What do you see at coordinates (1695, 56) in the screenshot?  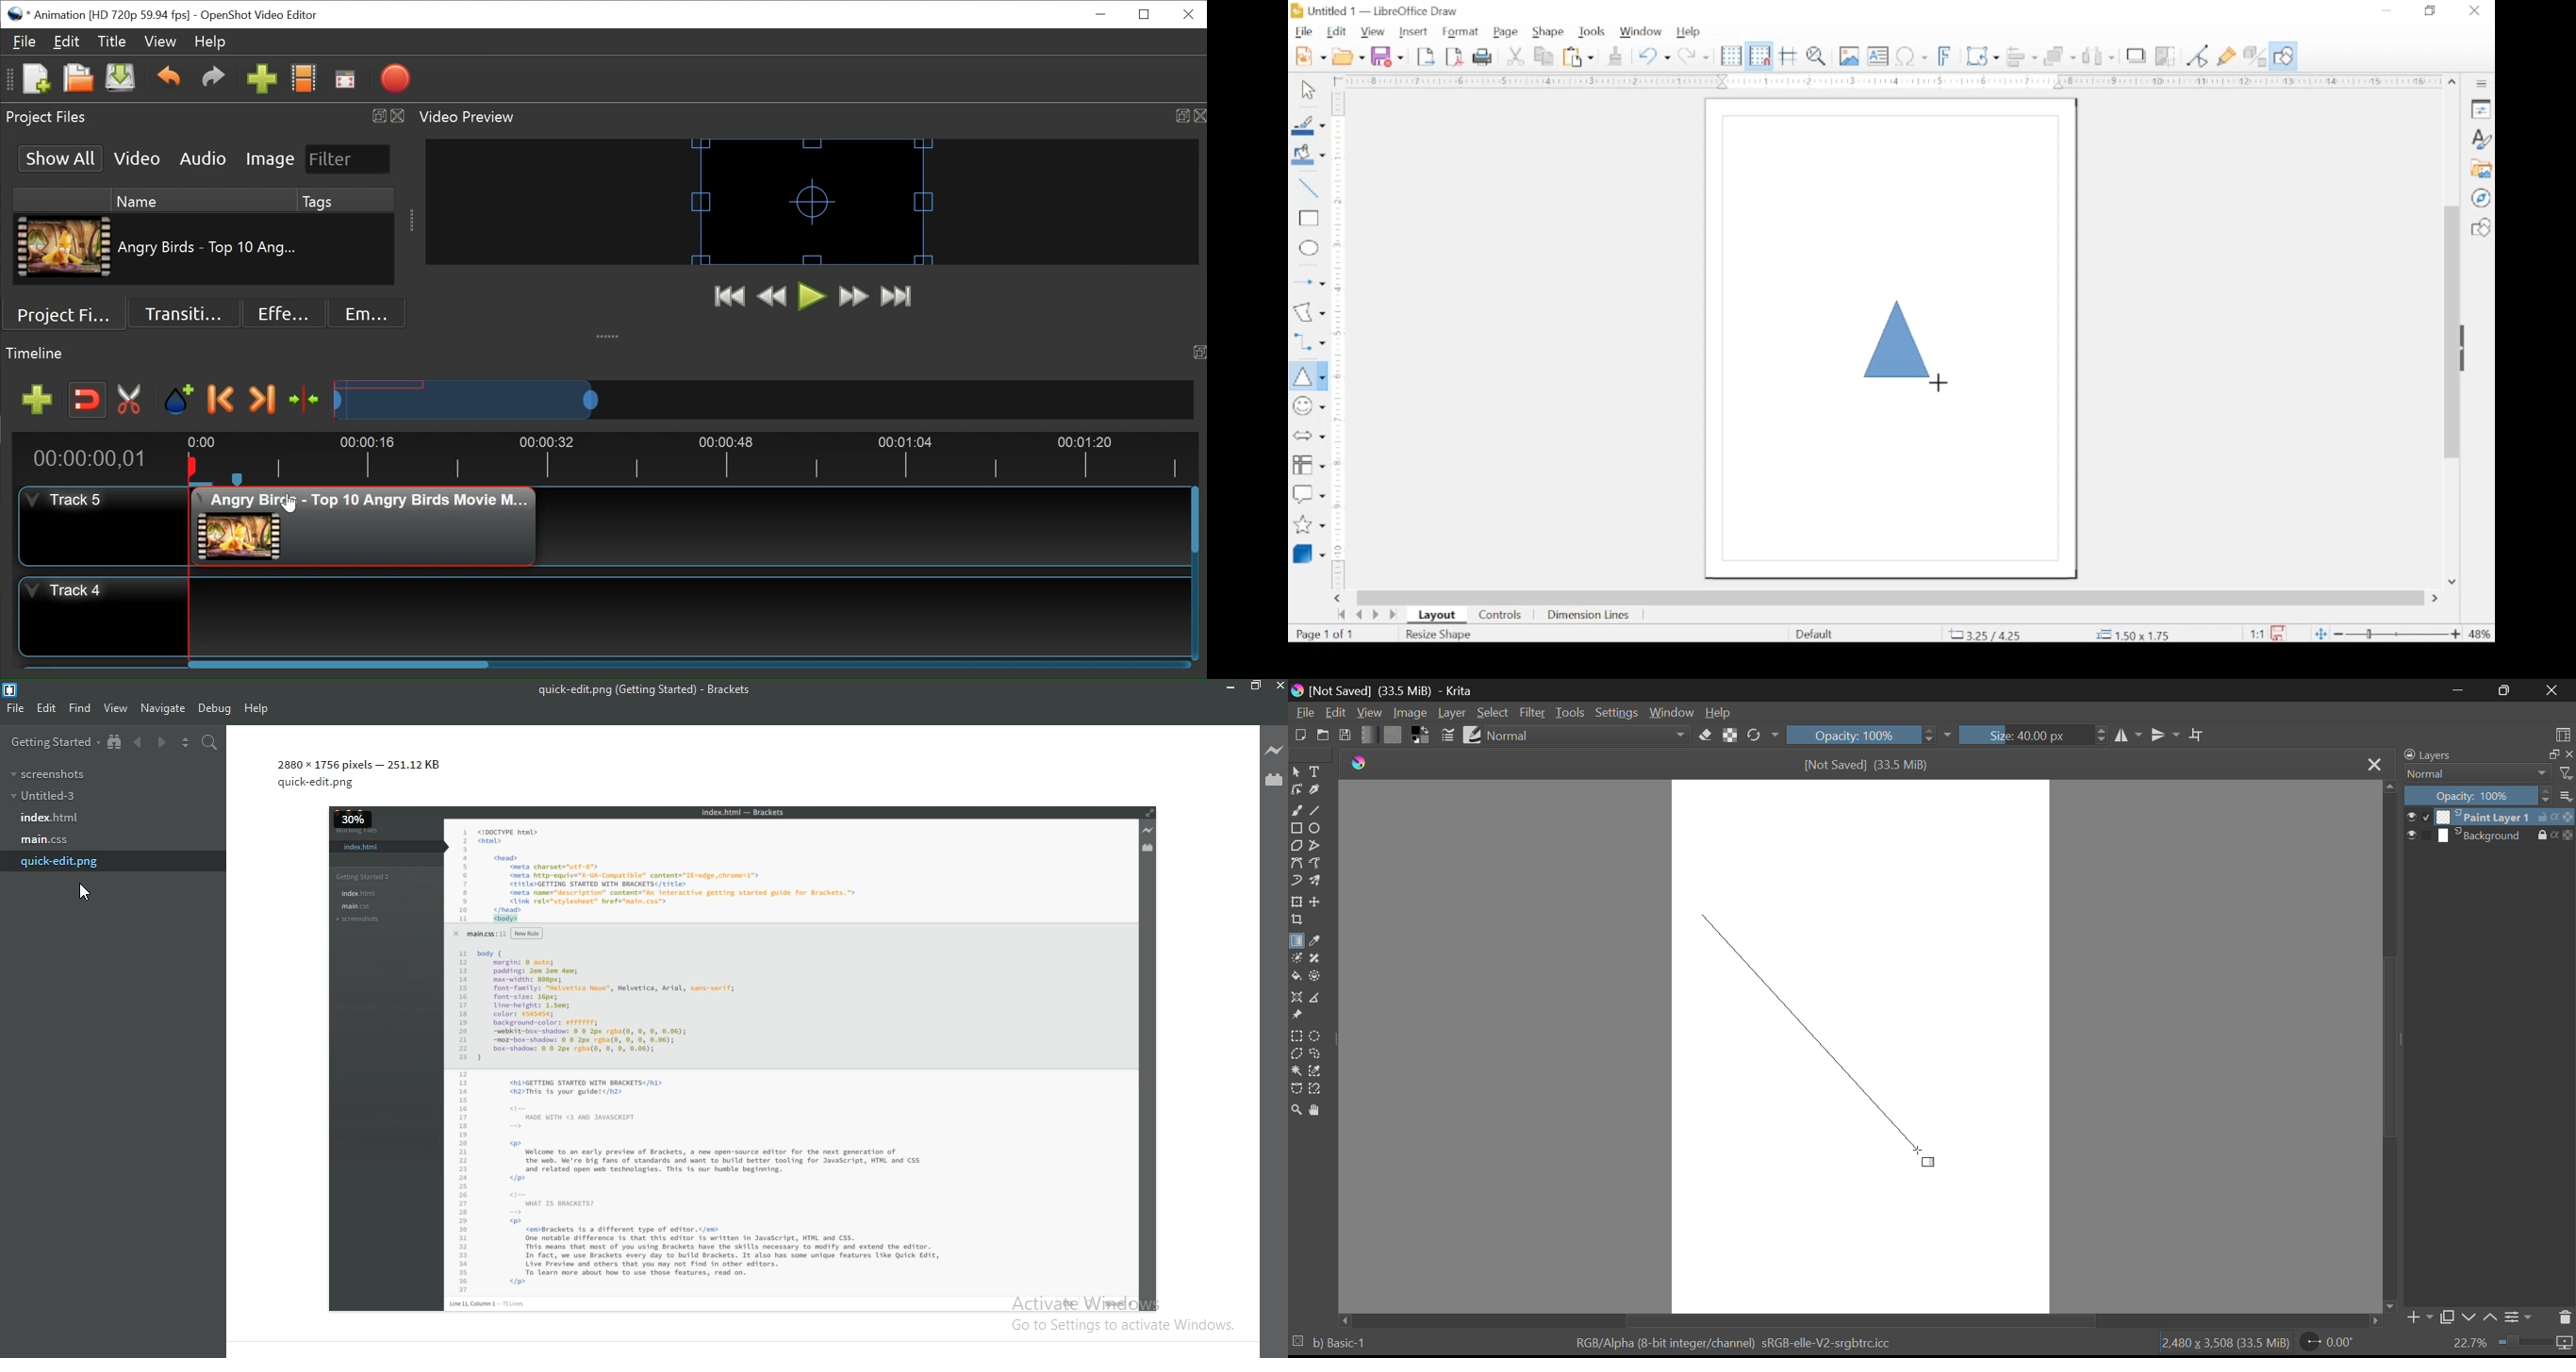 I see `redo` at bounding box center [1695, 56].